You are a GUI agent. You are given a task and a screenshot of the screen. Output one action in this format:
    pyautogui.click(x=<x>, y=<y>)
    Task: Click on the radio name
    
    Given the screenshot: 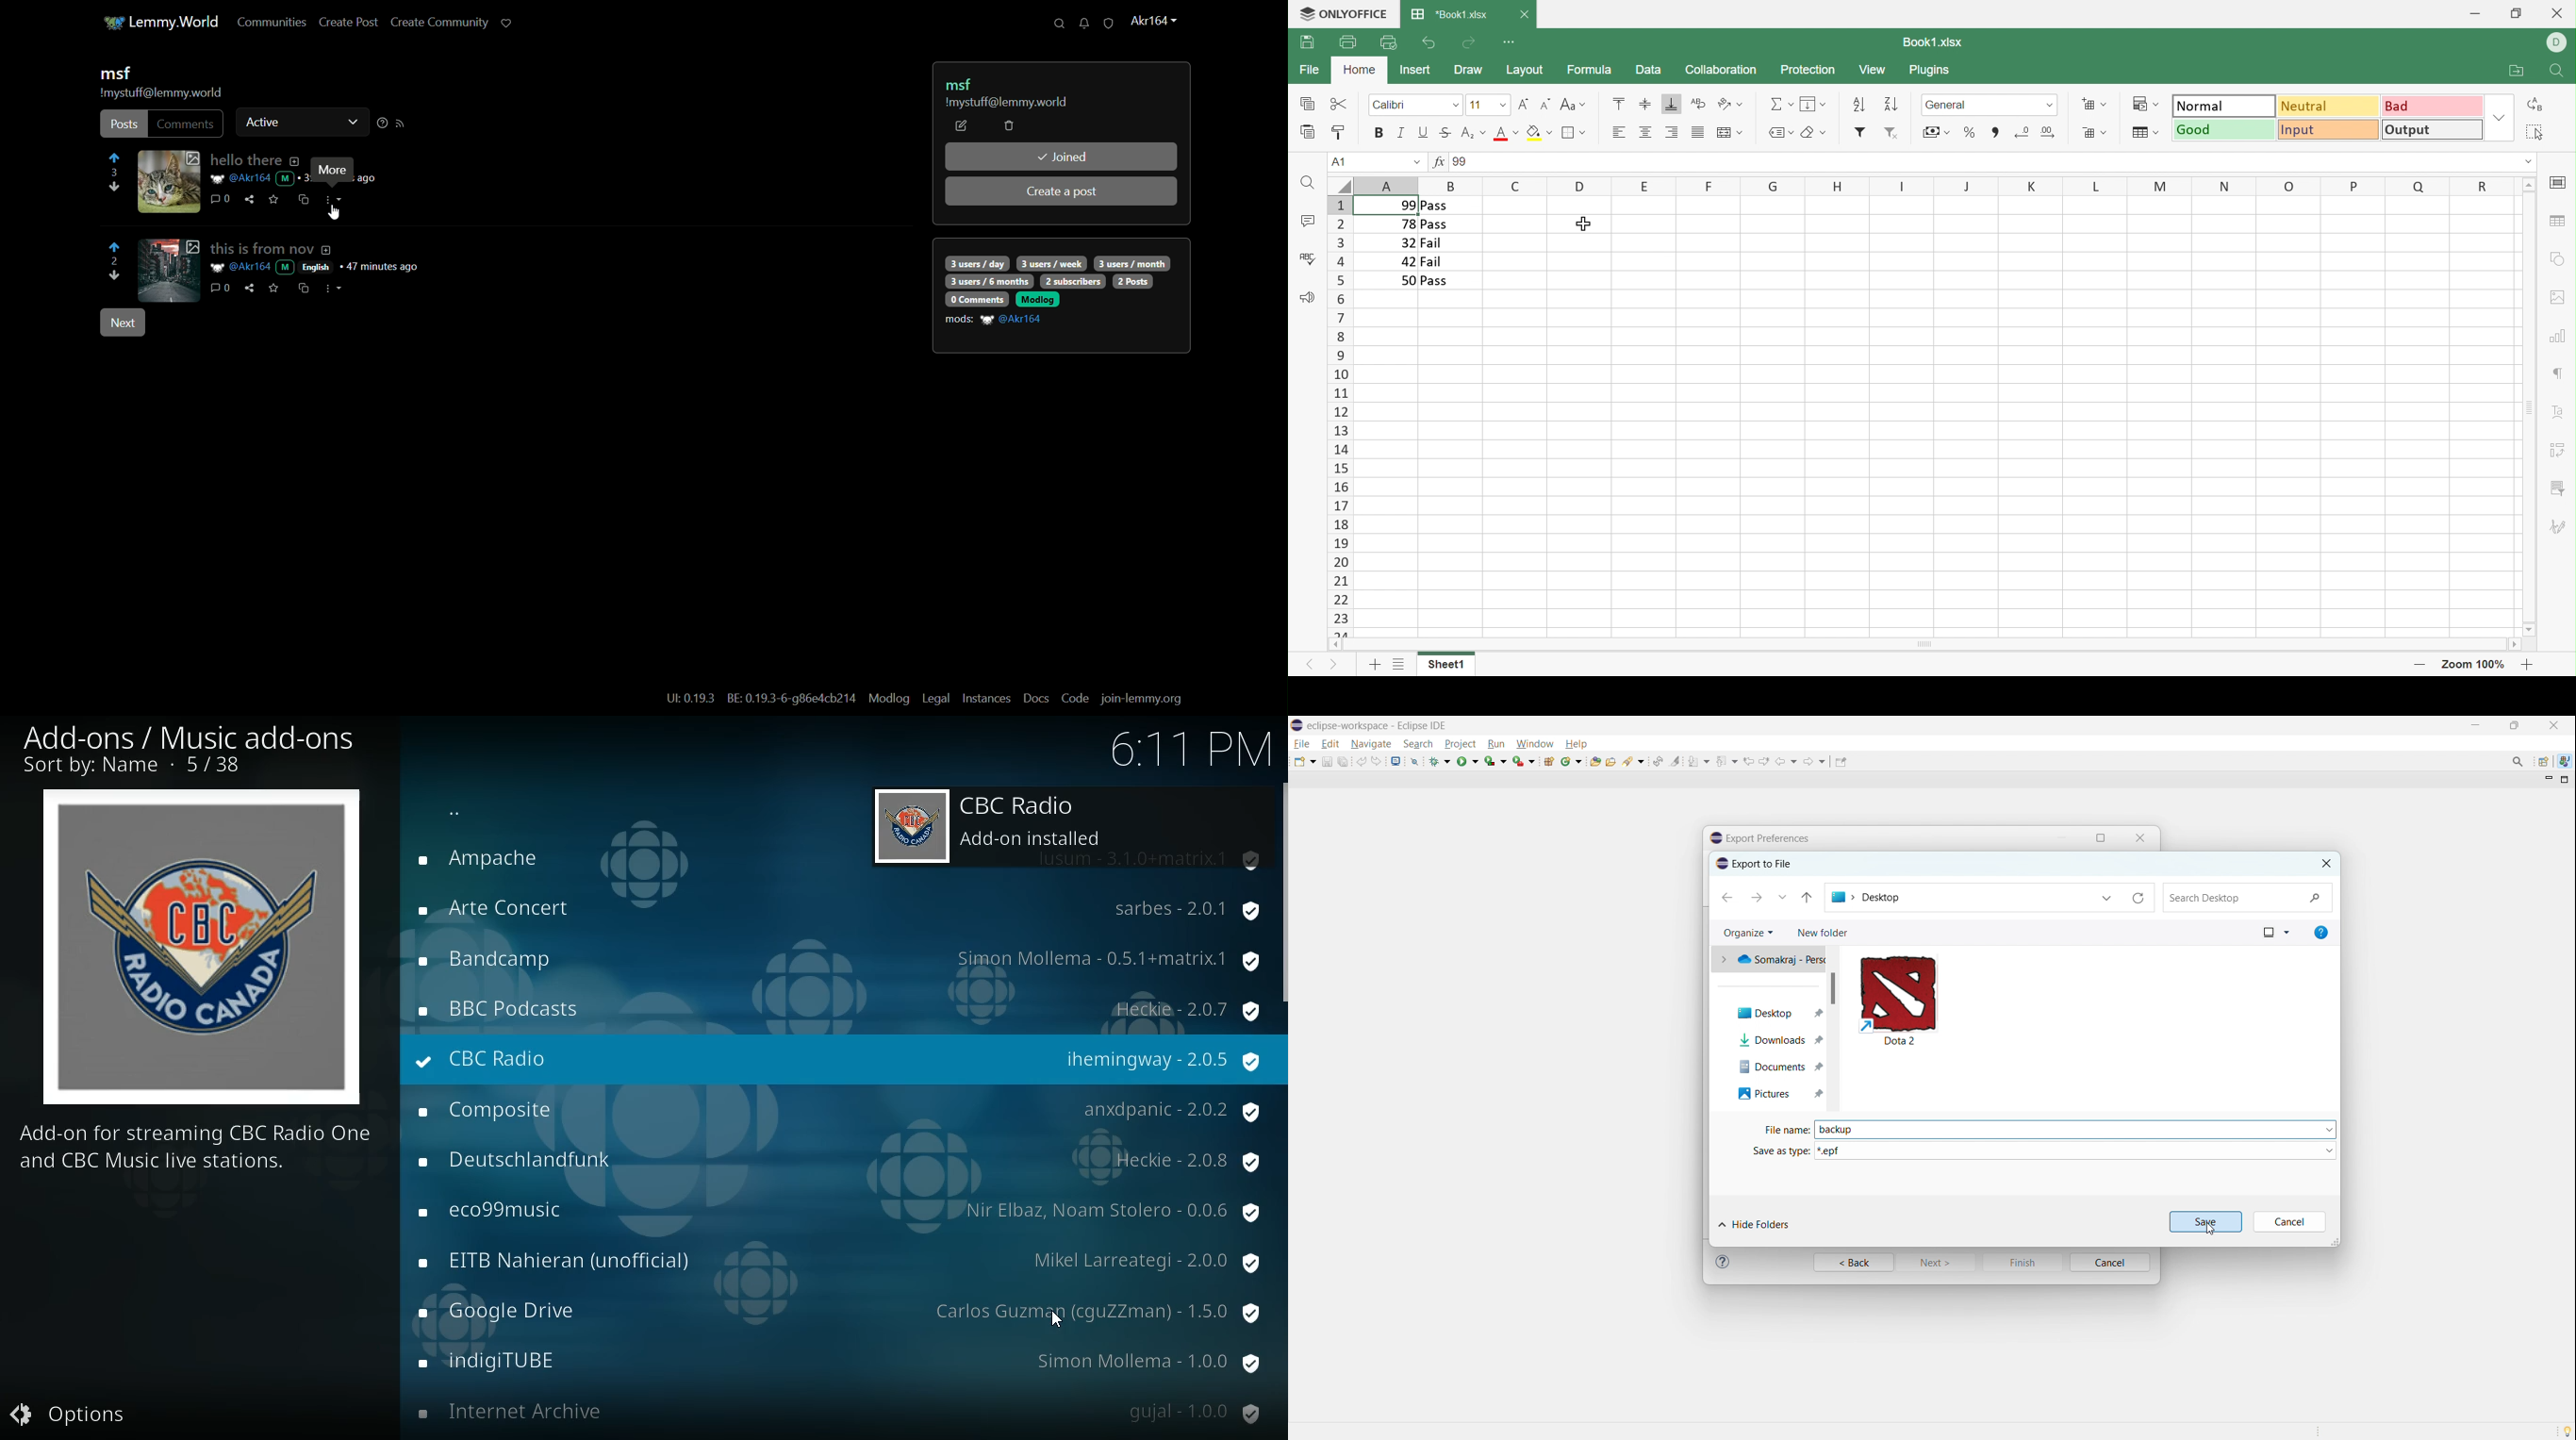 What is the action you would take?
    pyautogui.click(x=525, y=1409)
    